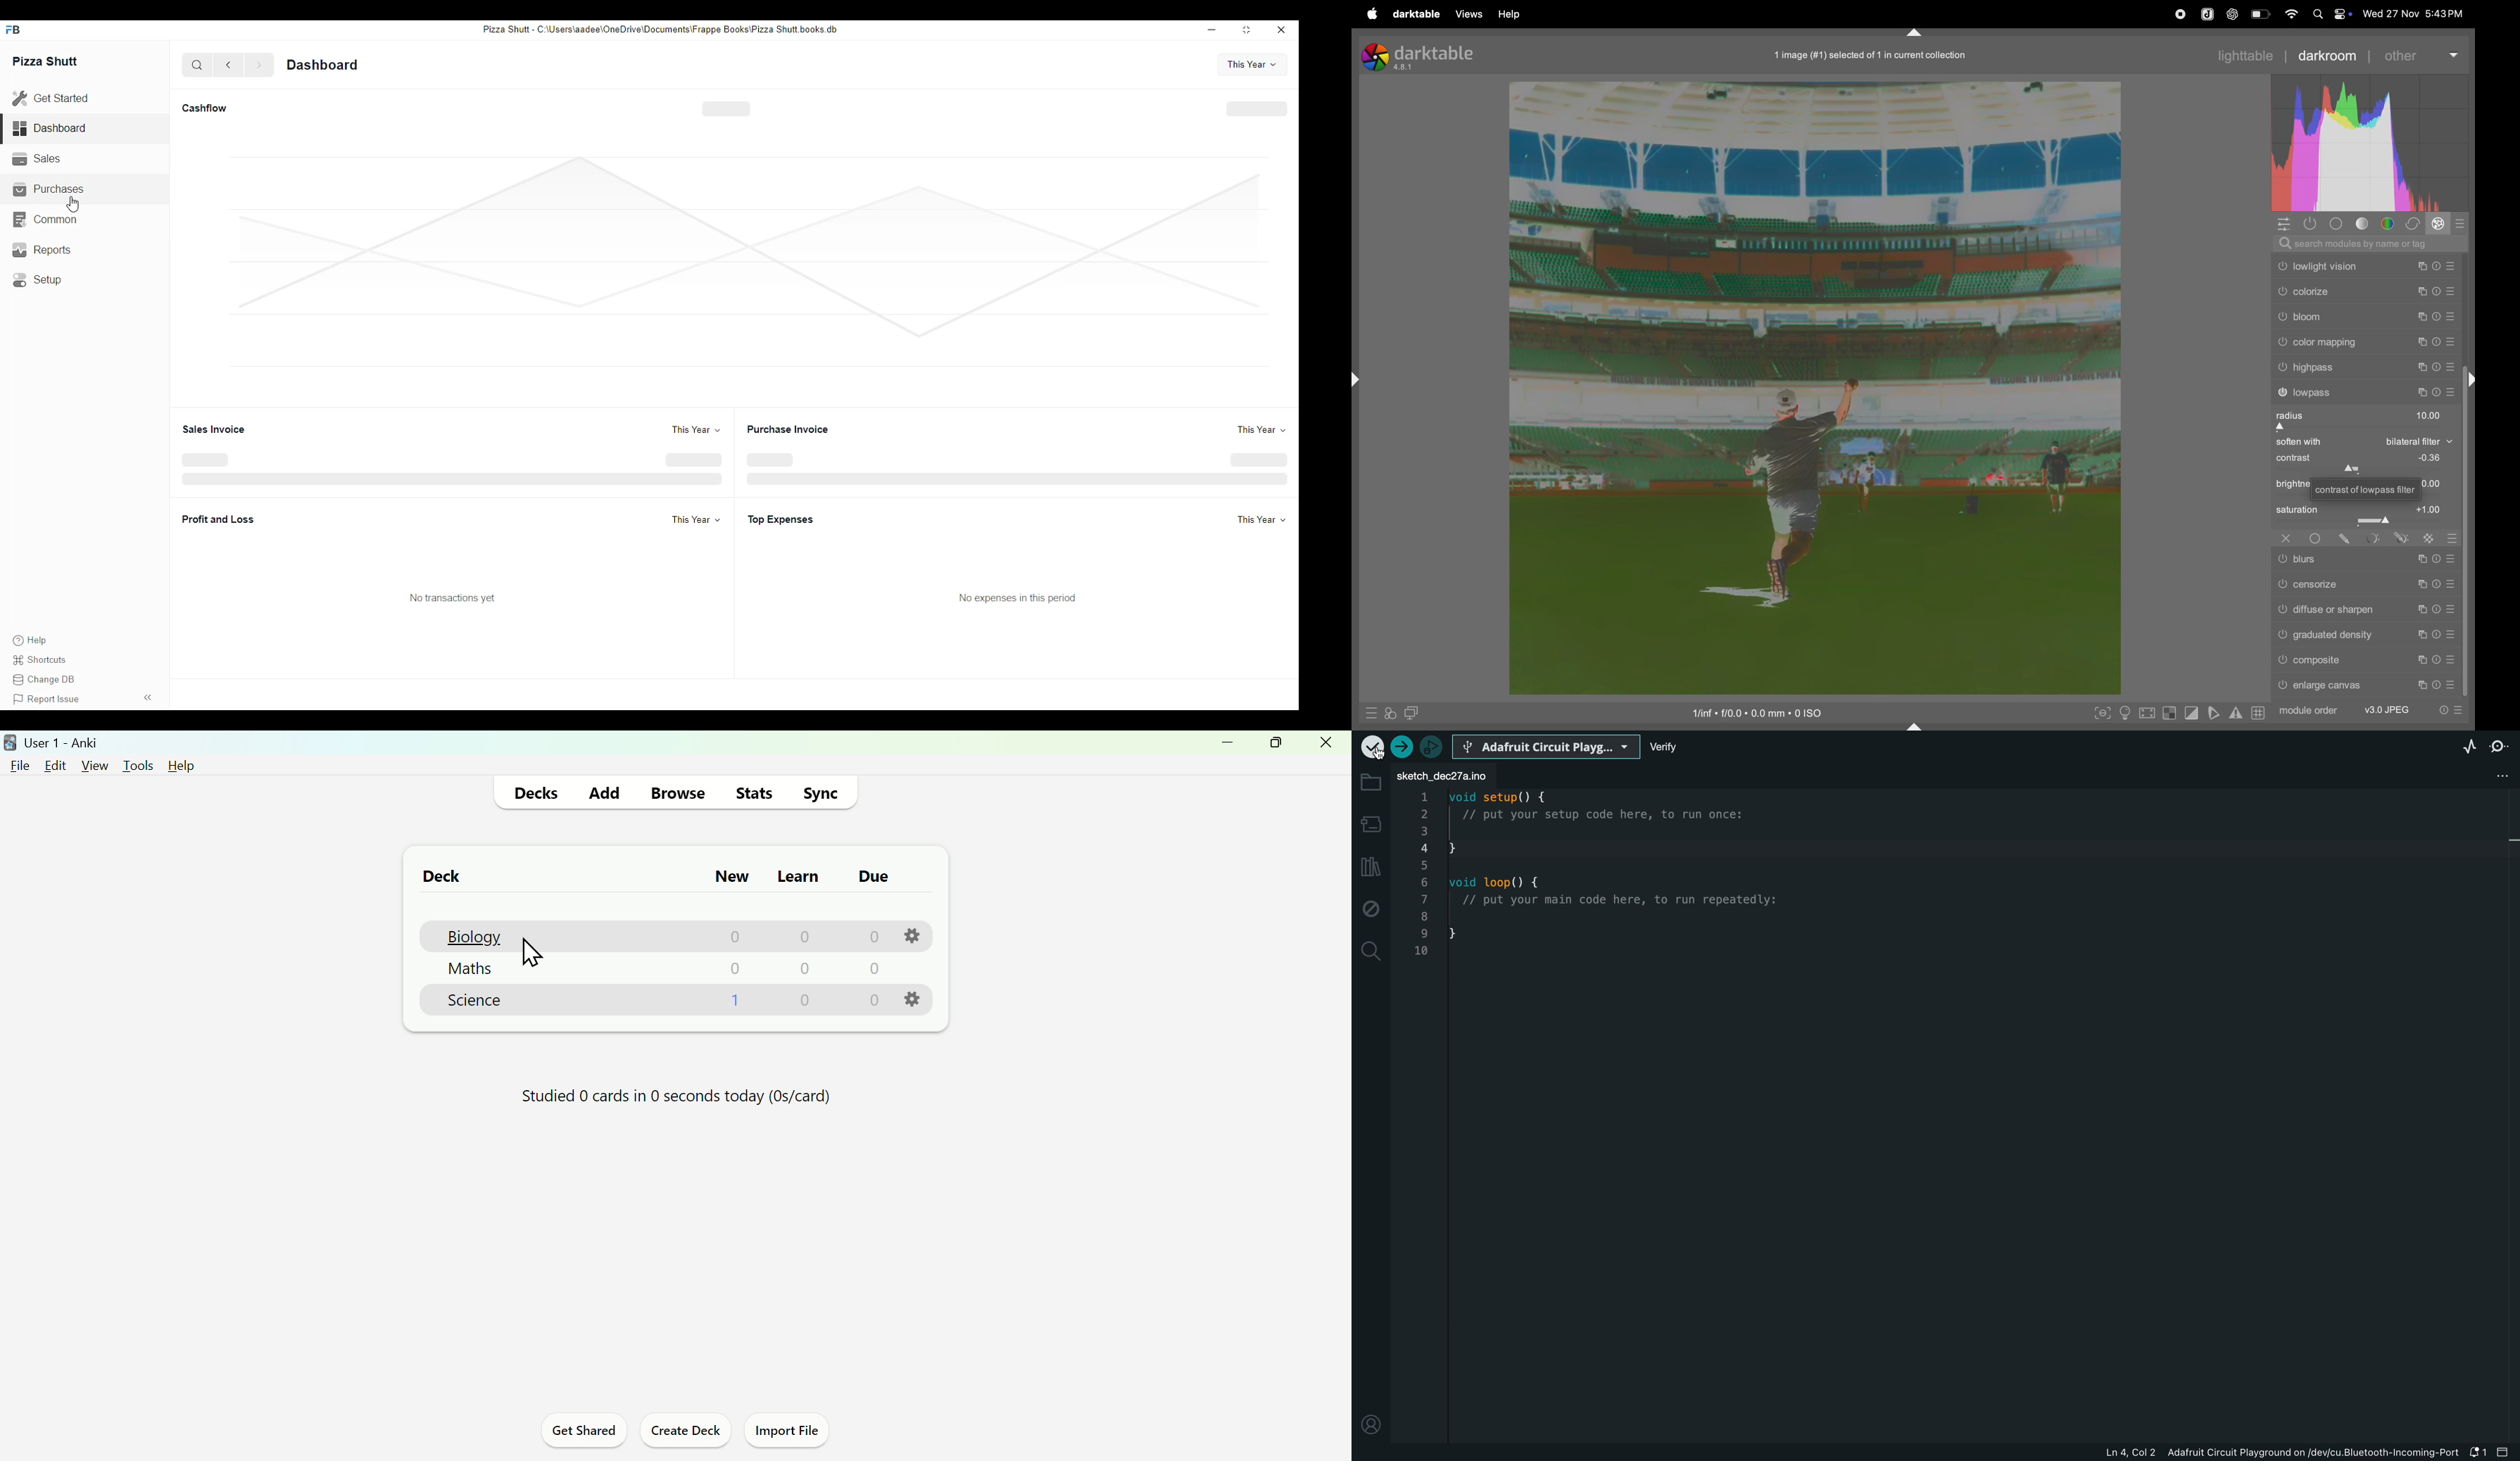  Describe the element at coordinates (36, 280) in the screenshot. I see `Setup` at that location.